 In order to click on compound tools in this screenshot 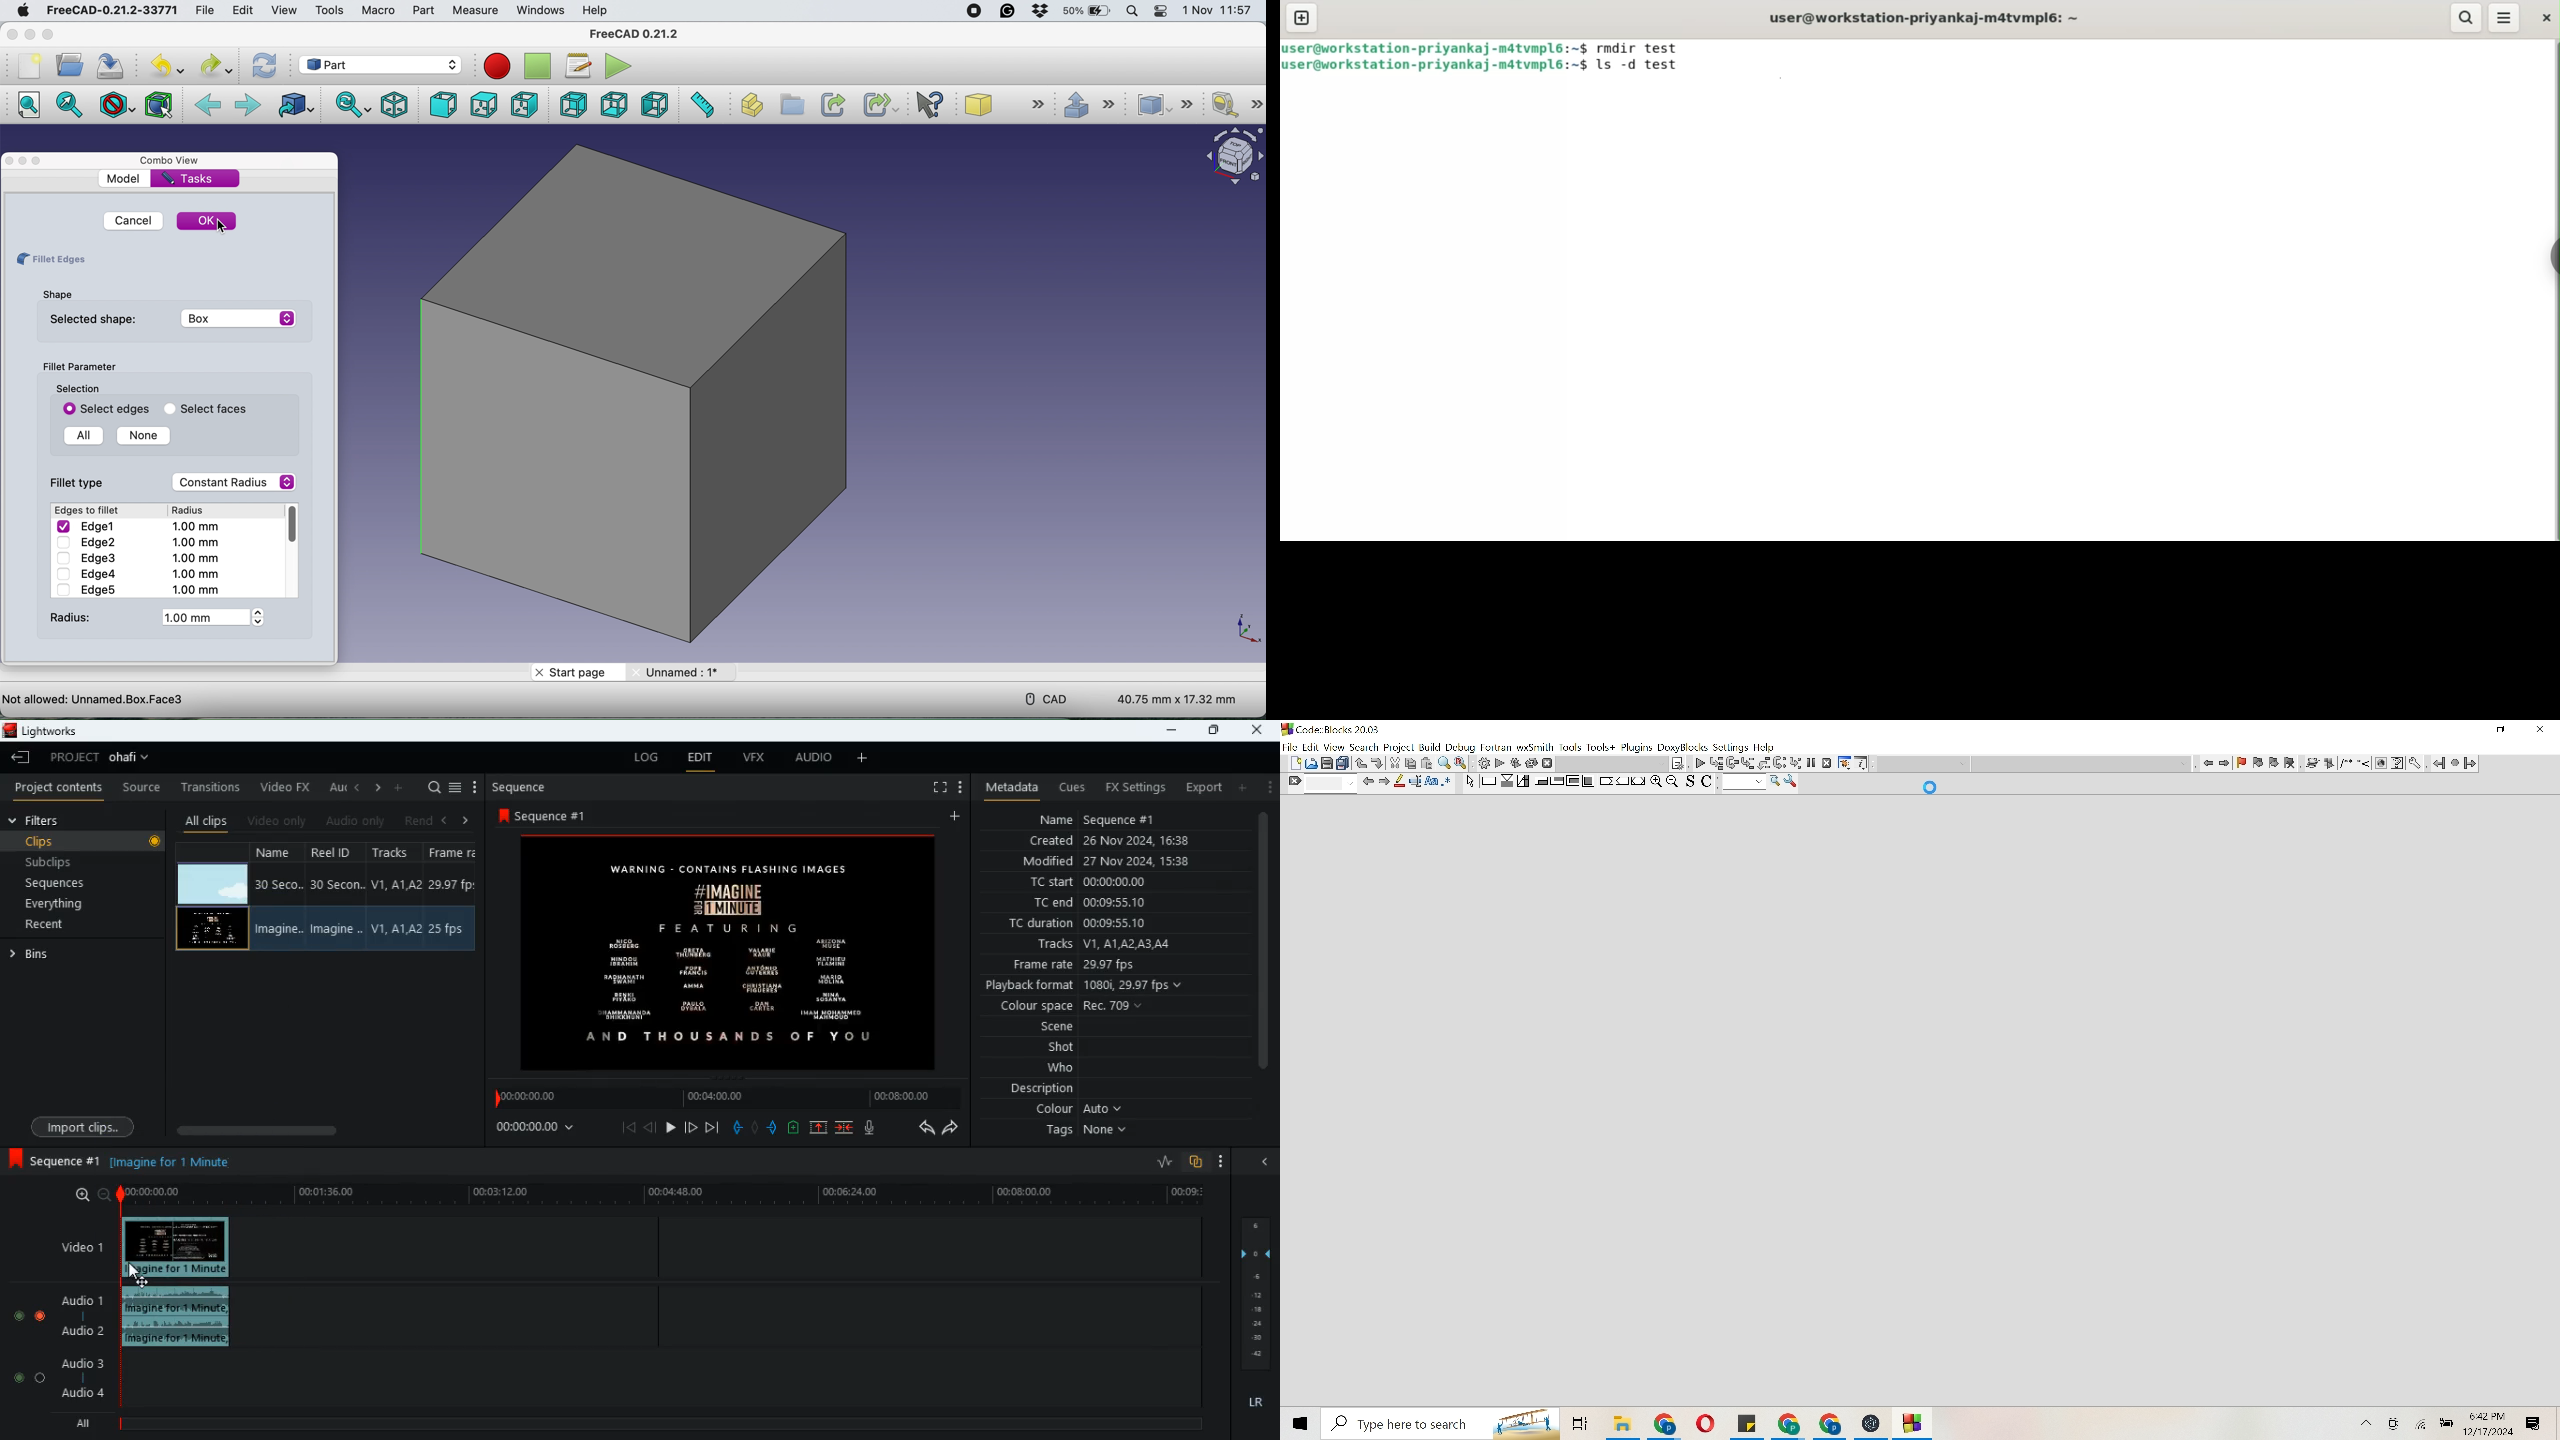, I will do `click(1167, 105)`.